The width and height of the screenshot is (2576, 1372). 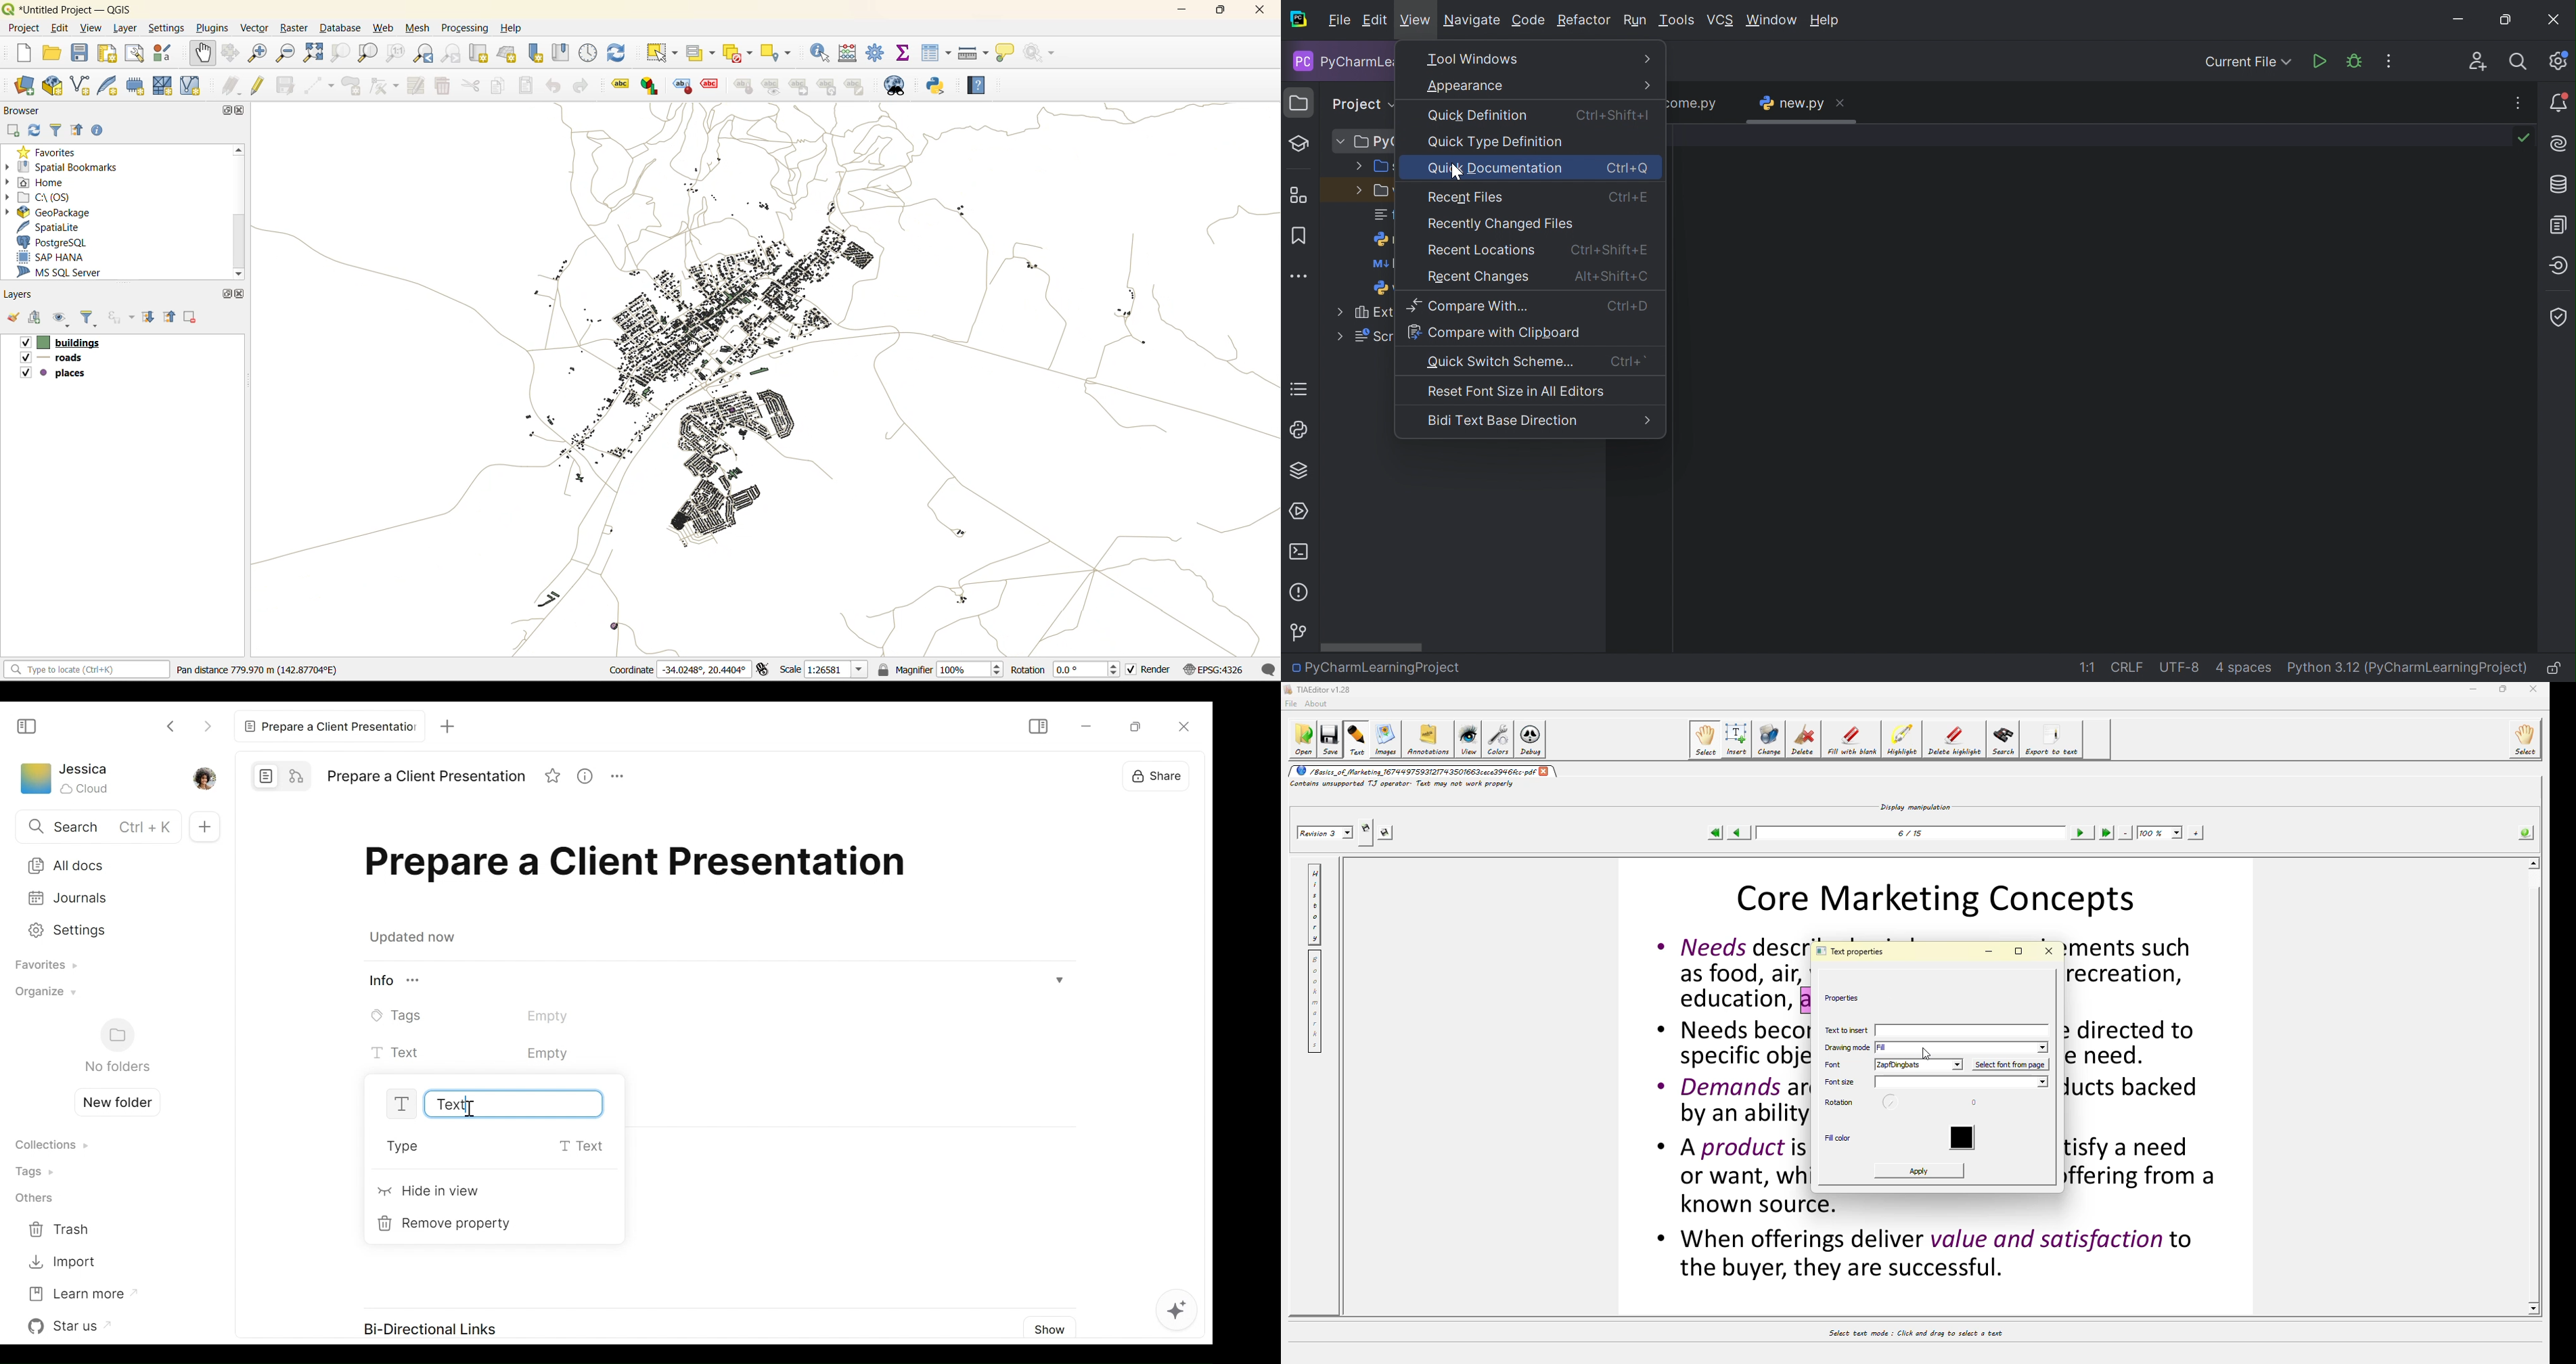 What do you see at coordinates (1722, 20) in the screenshot?
I see `VCS` at bounding box center [1722, 20].